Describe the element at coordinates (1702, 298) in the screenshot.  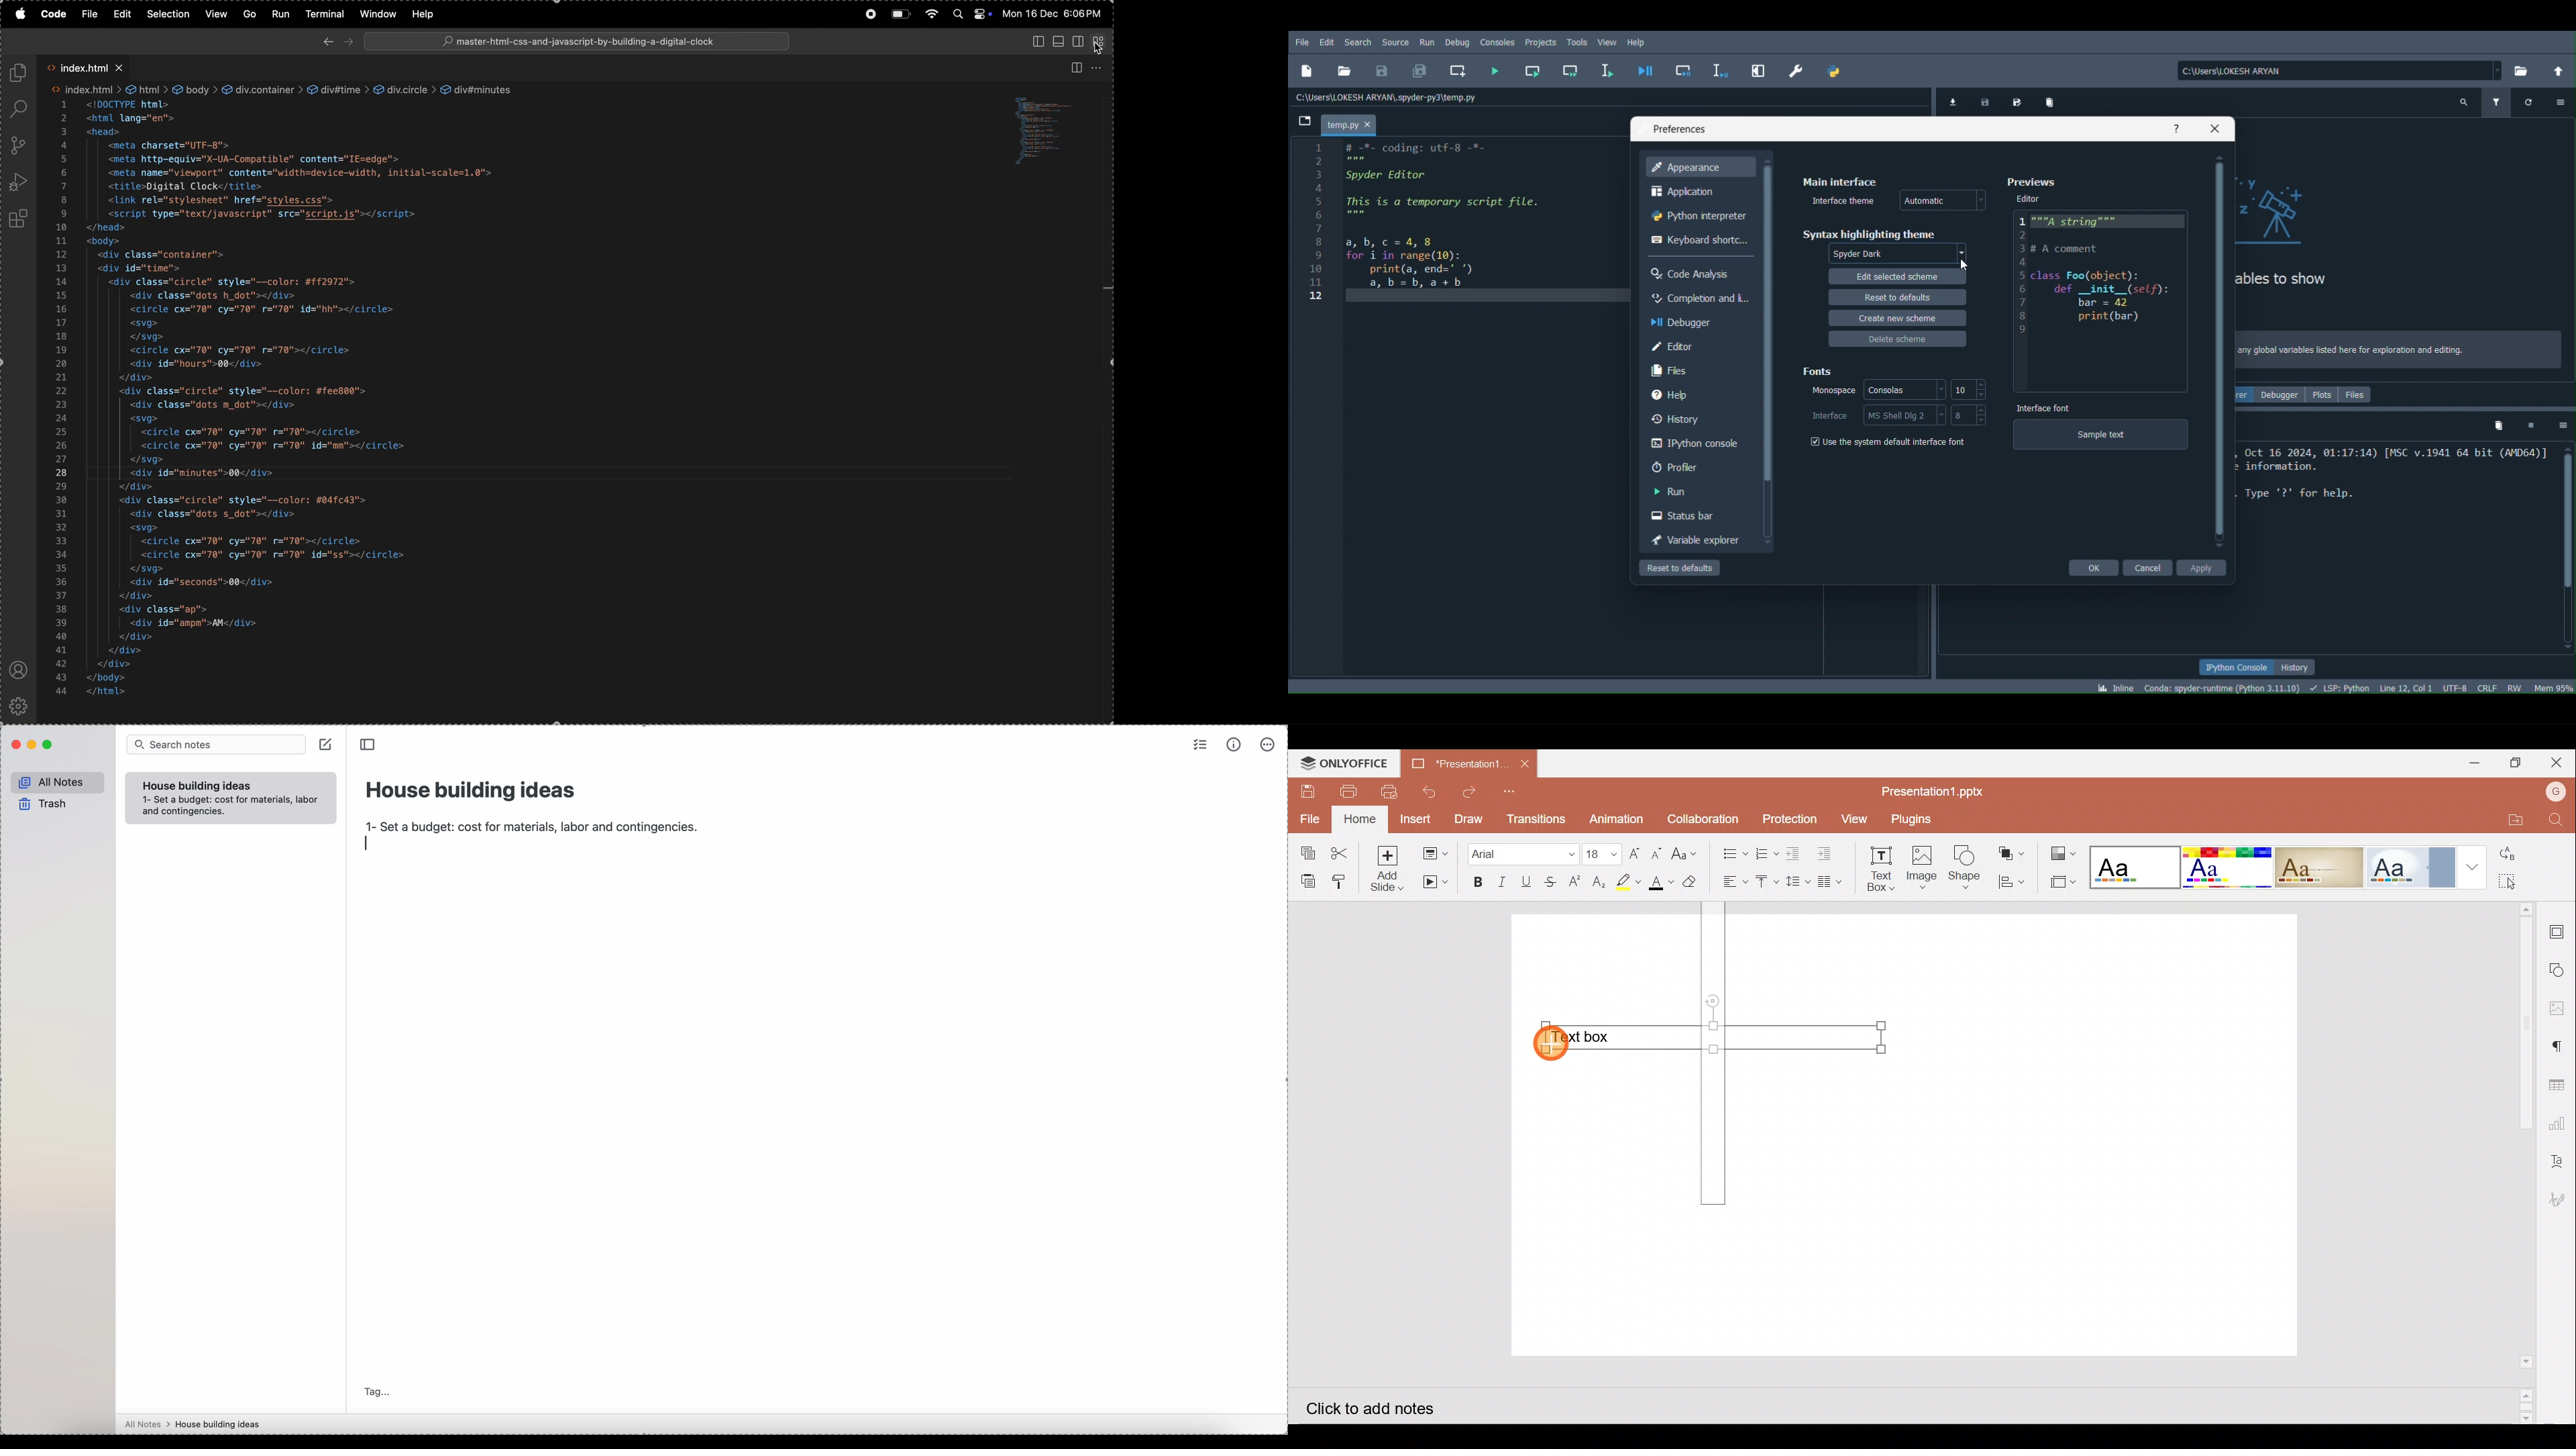
I see `Completion and linting` at that location.